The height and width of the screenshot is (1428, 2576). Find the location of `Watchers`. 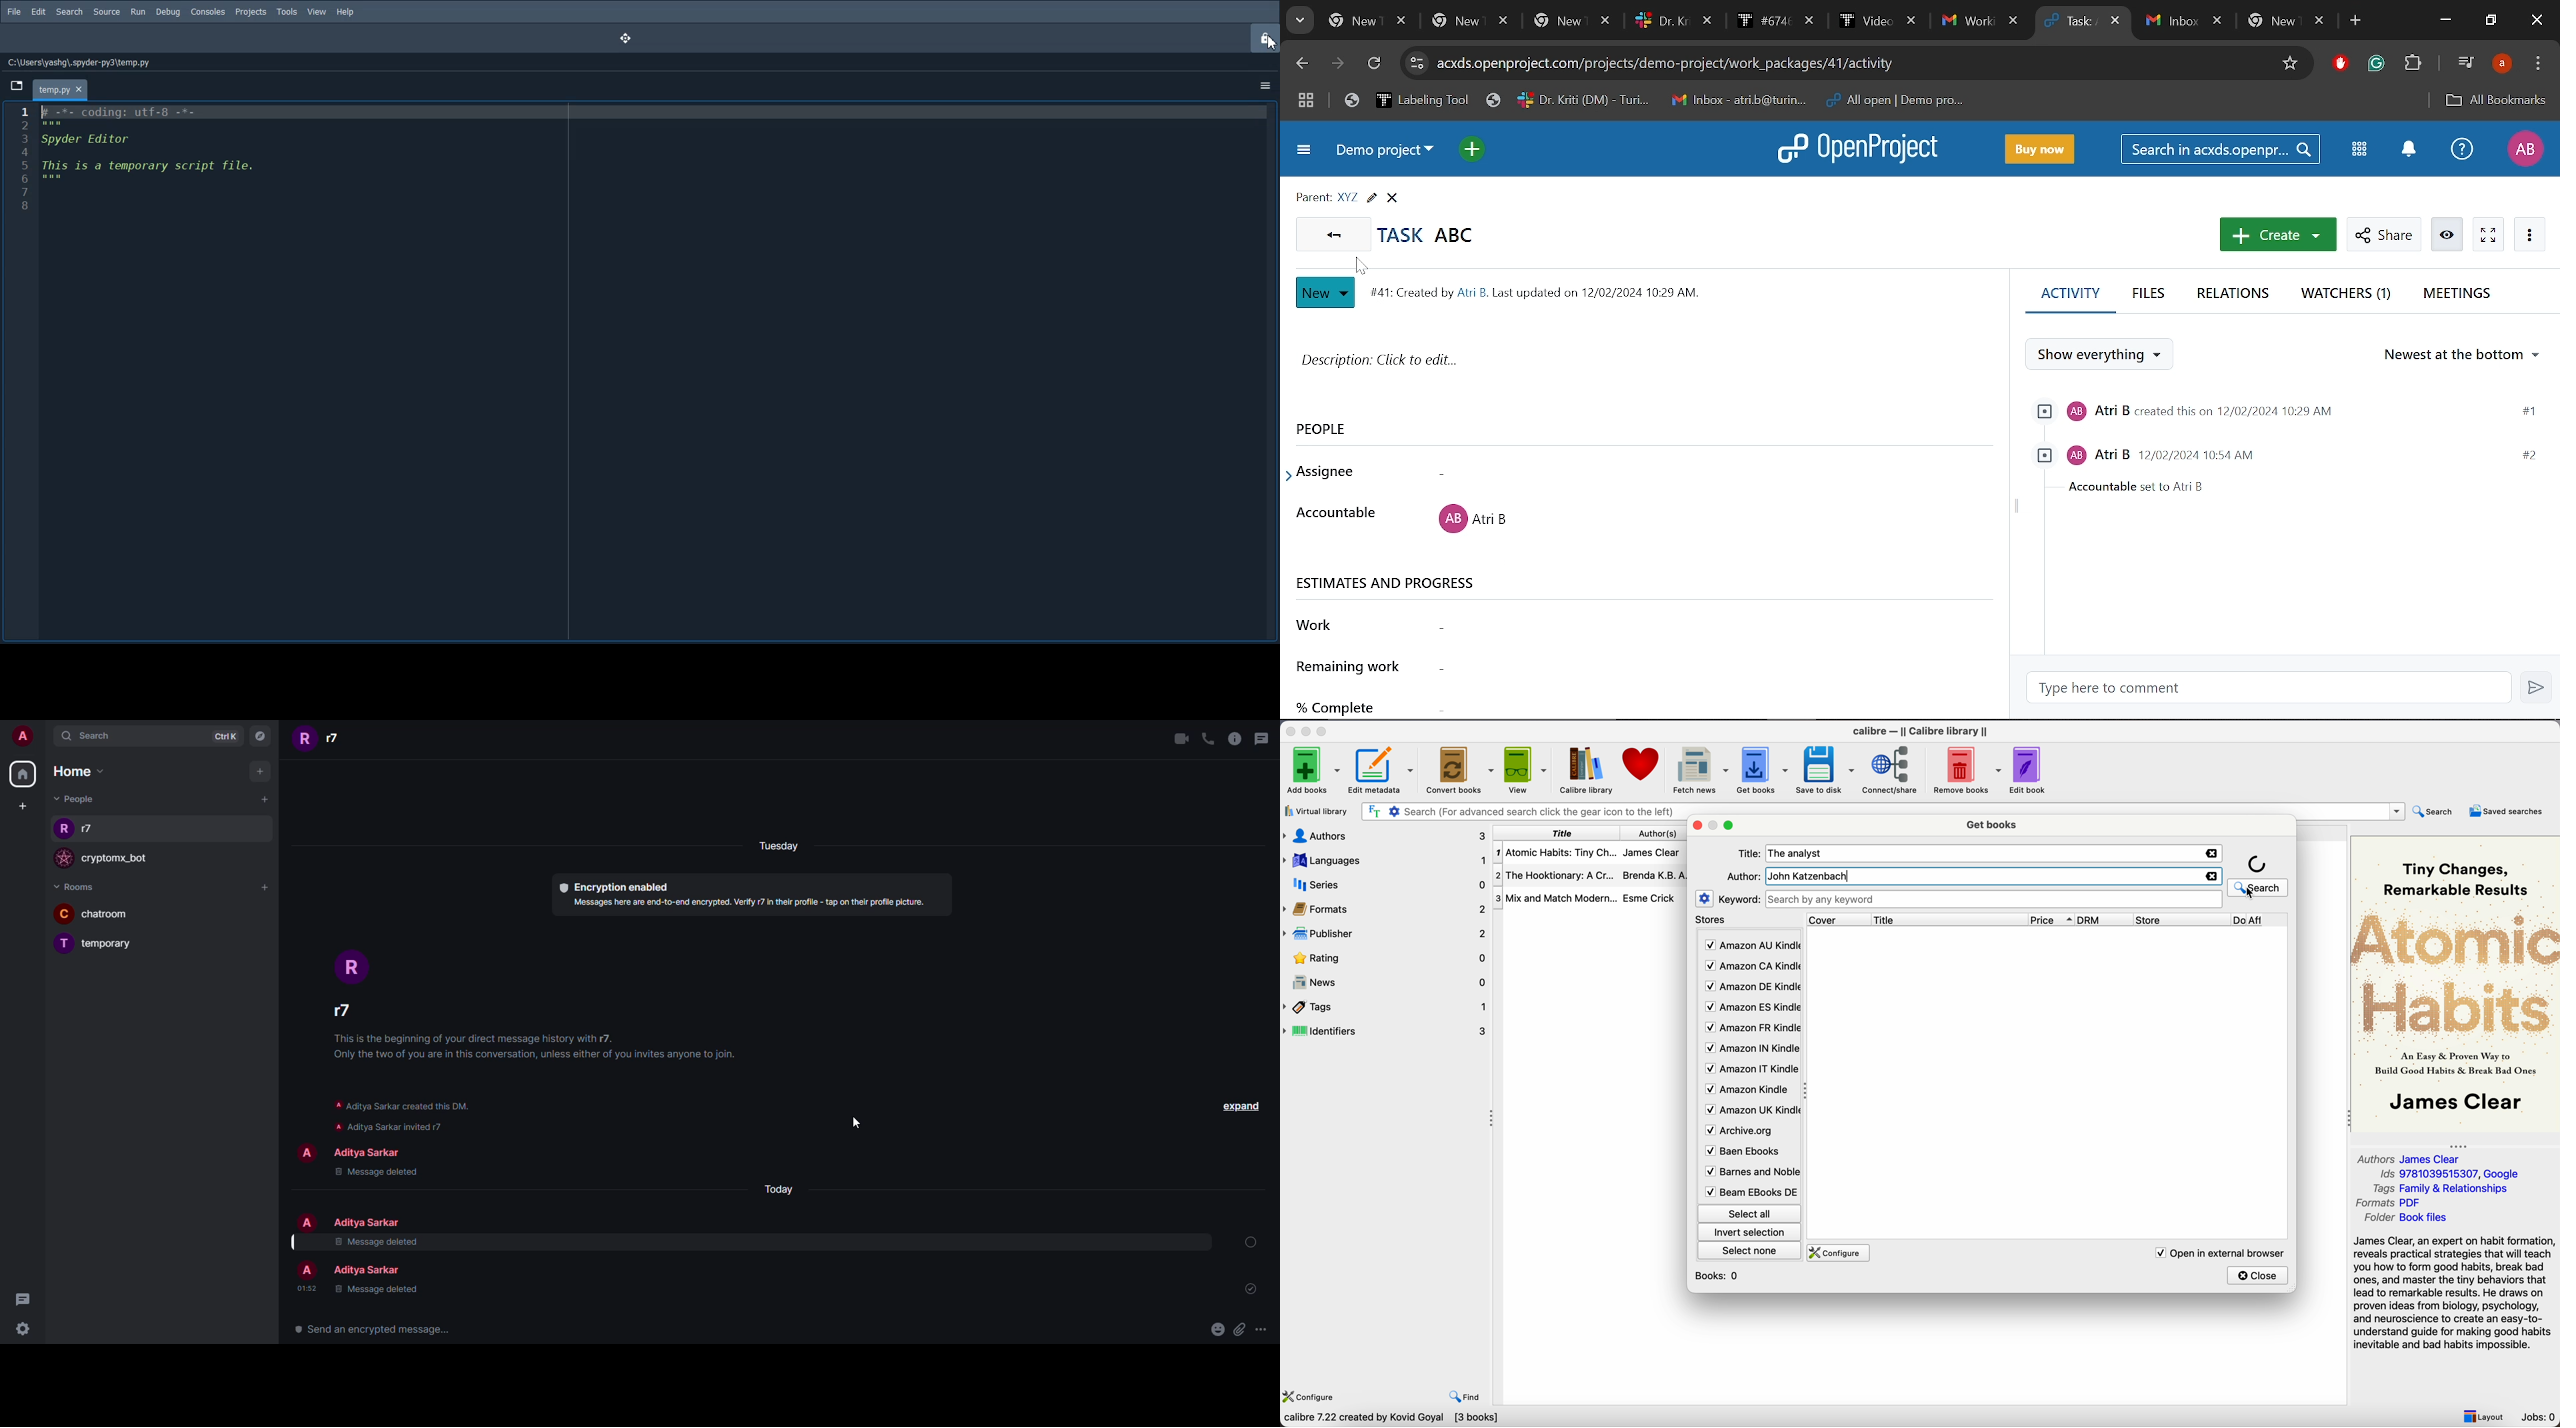

Watchers is located at coordinates (2345, 295).